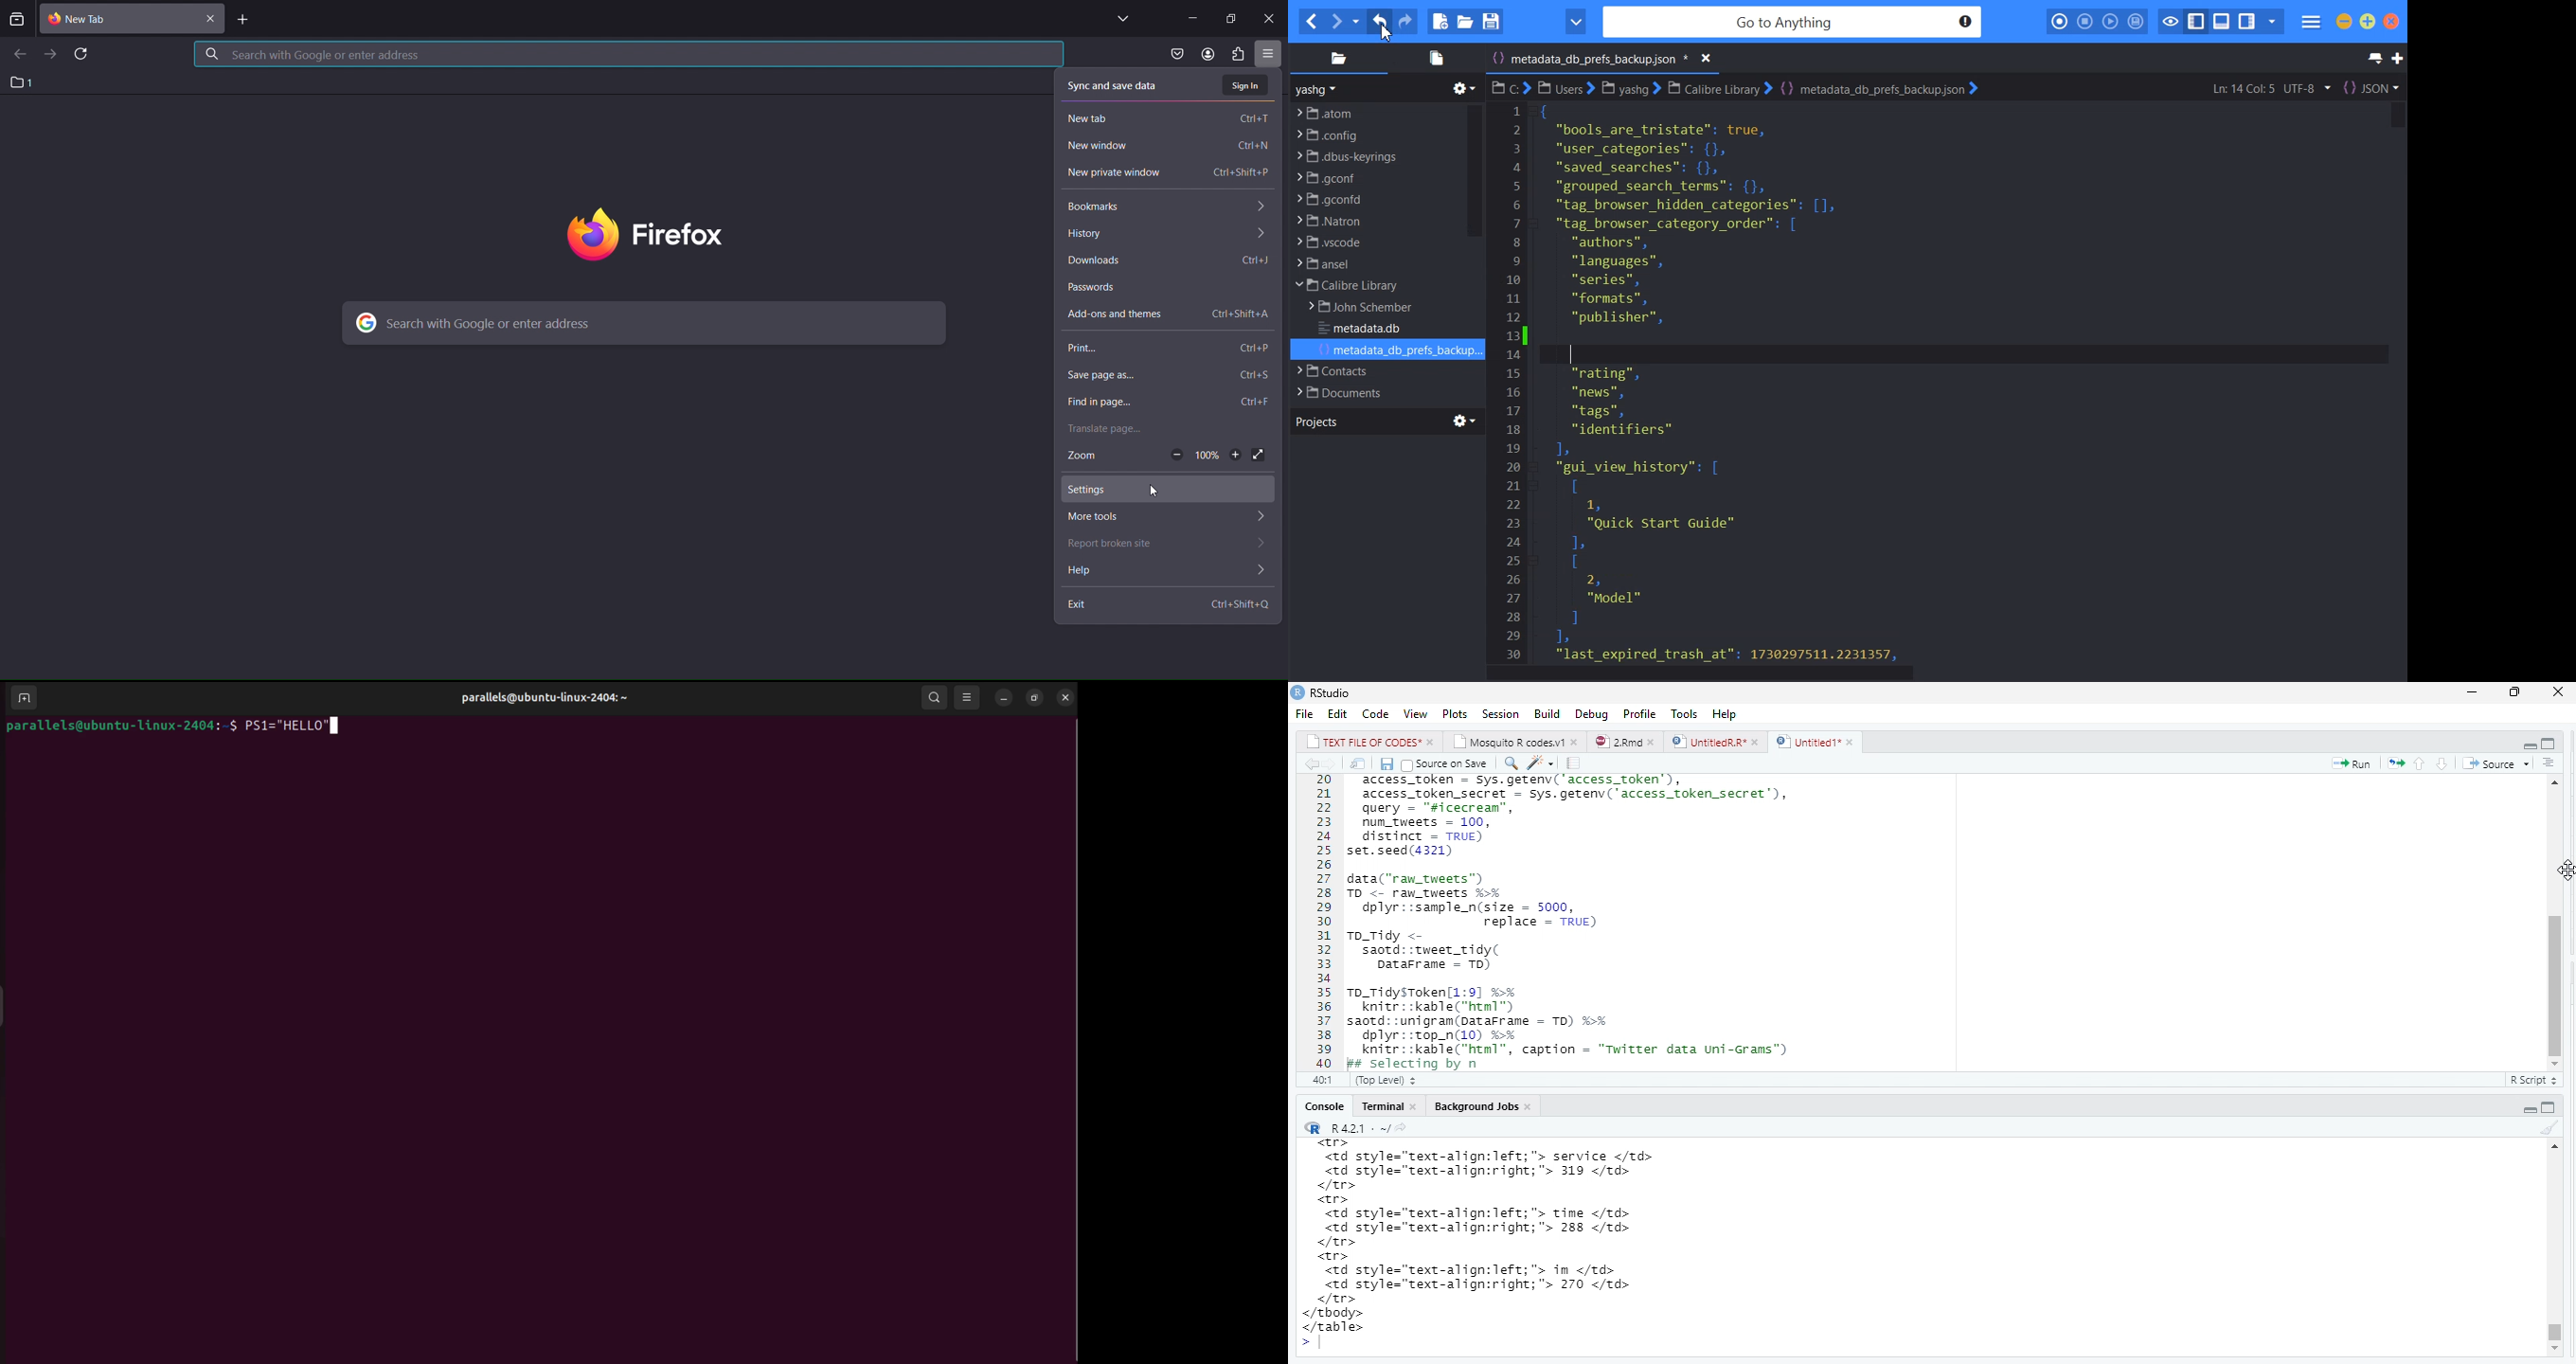 The width and height of the screenshot is (2576, 1372). I want to click on exit, so click(1167, 607).